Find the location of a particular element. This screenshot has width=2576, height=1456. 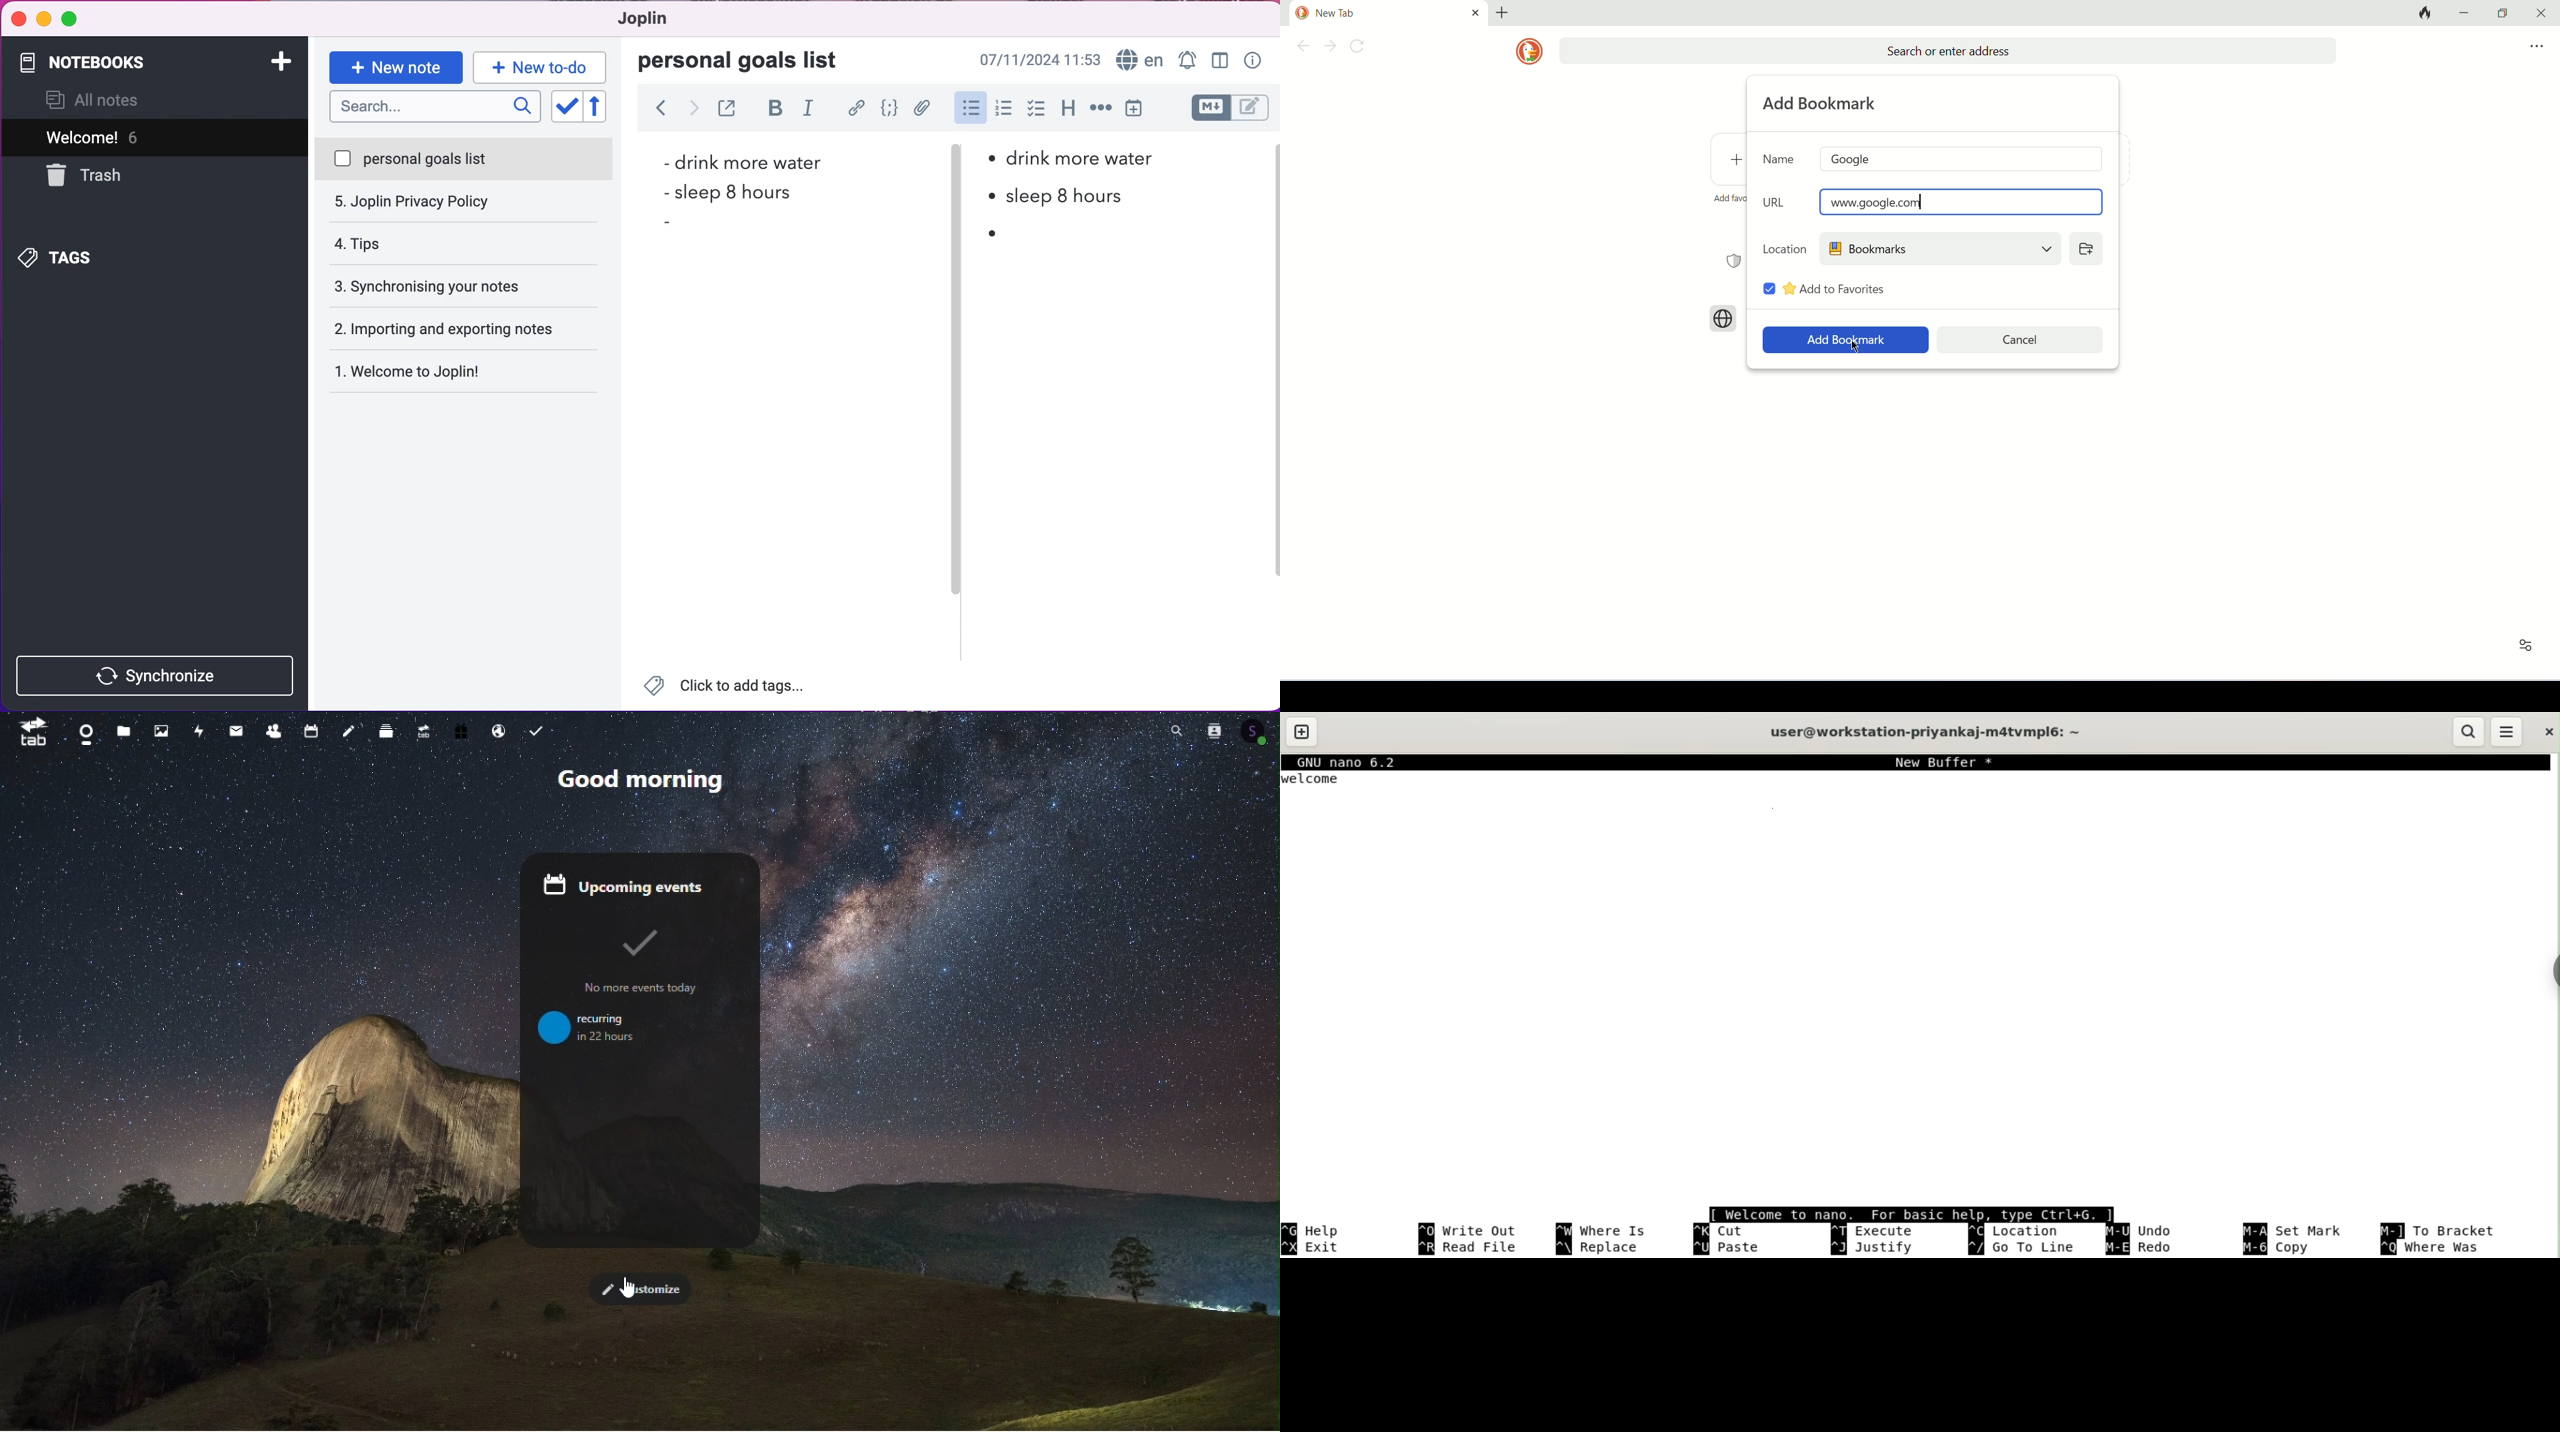

read file is located at coordinates (1470, 1249).